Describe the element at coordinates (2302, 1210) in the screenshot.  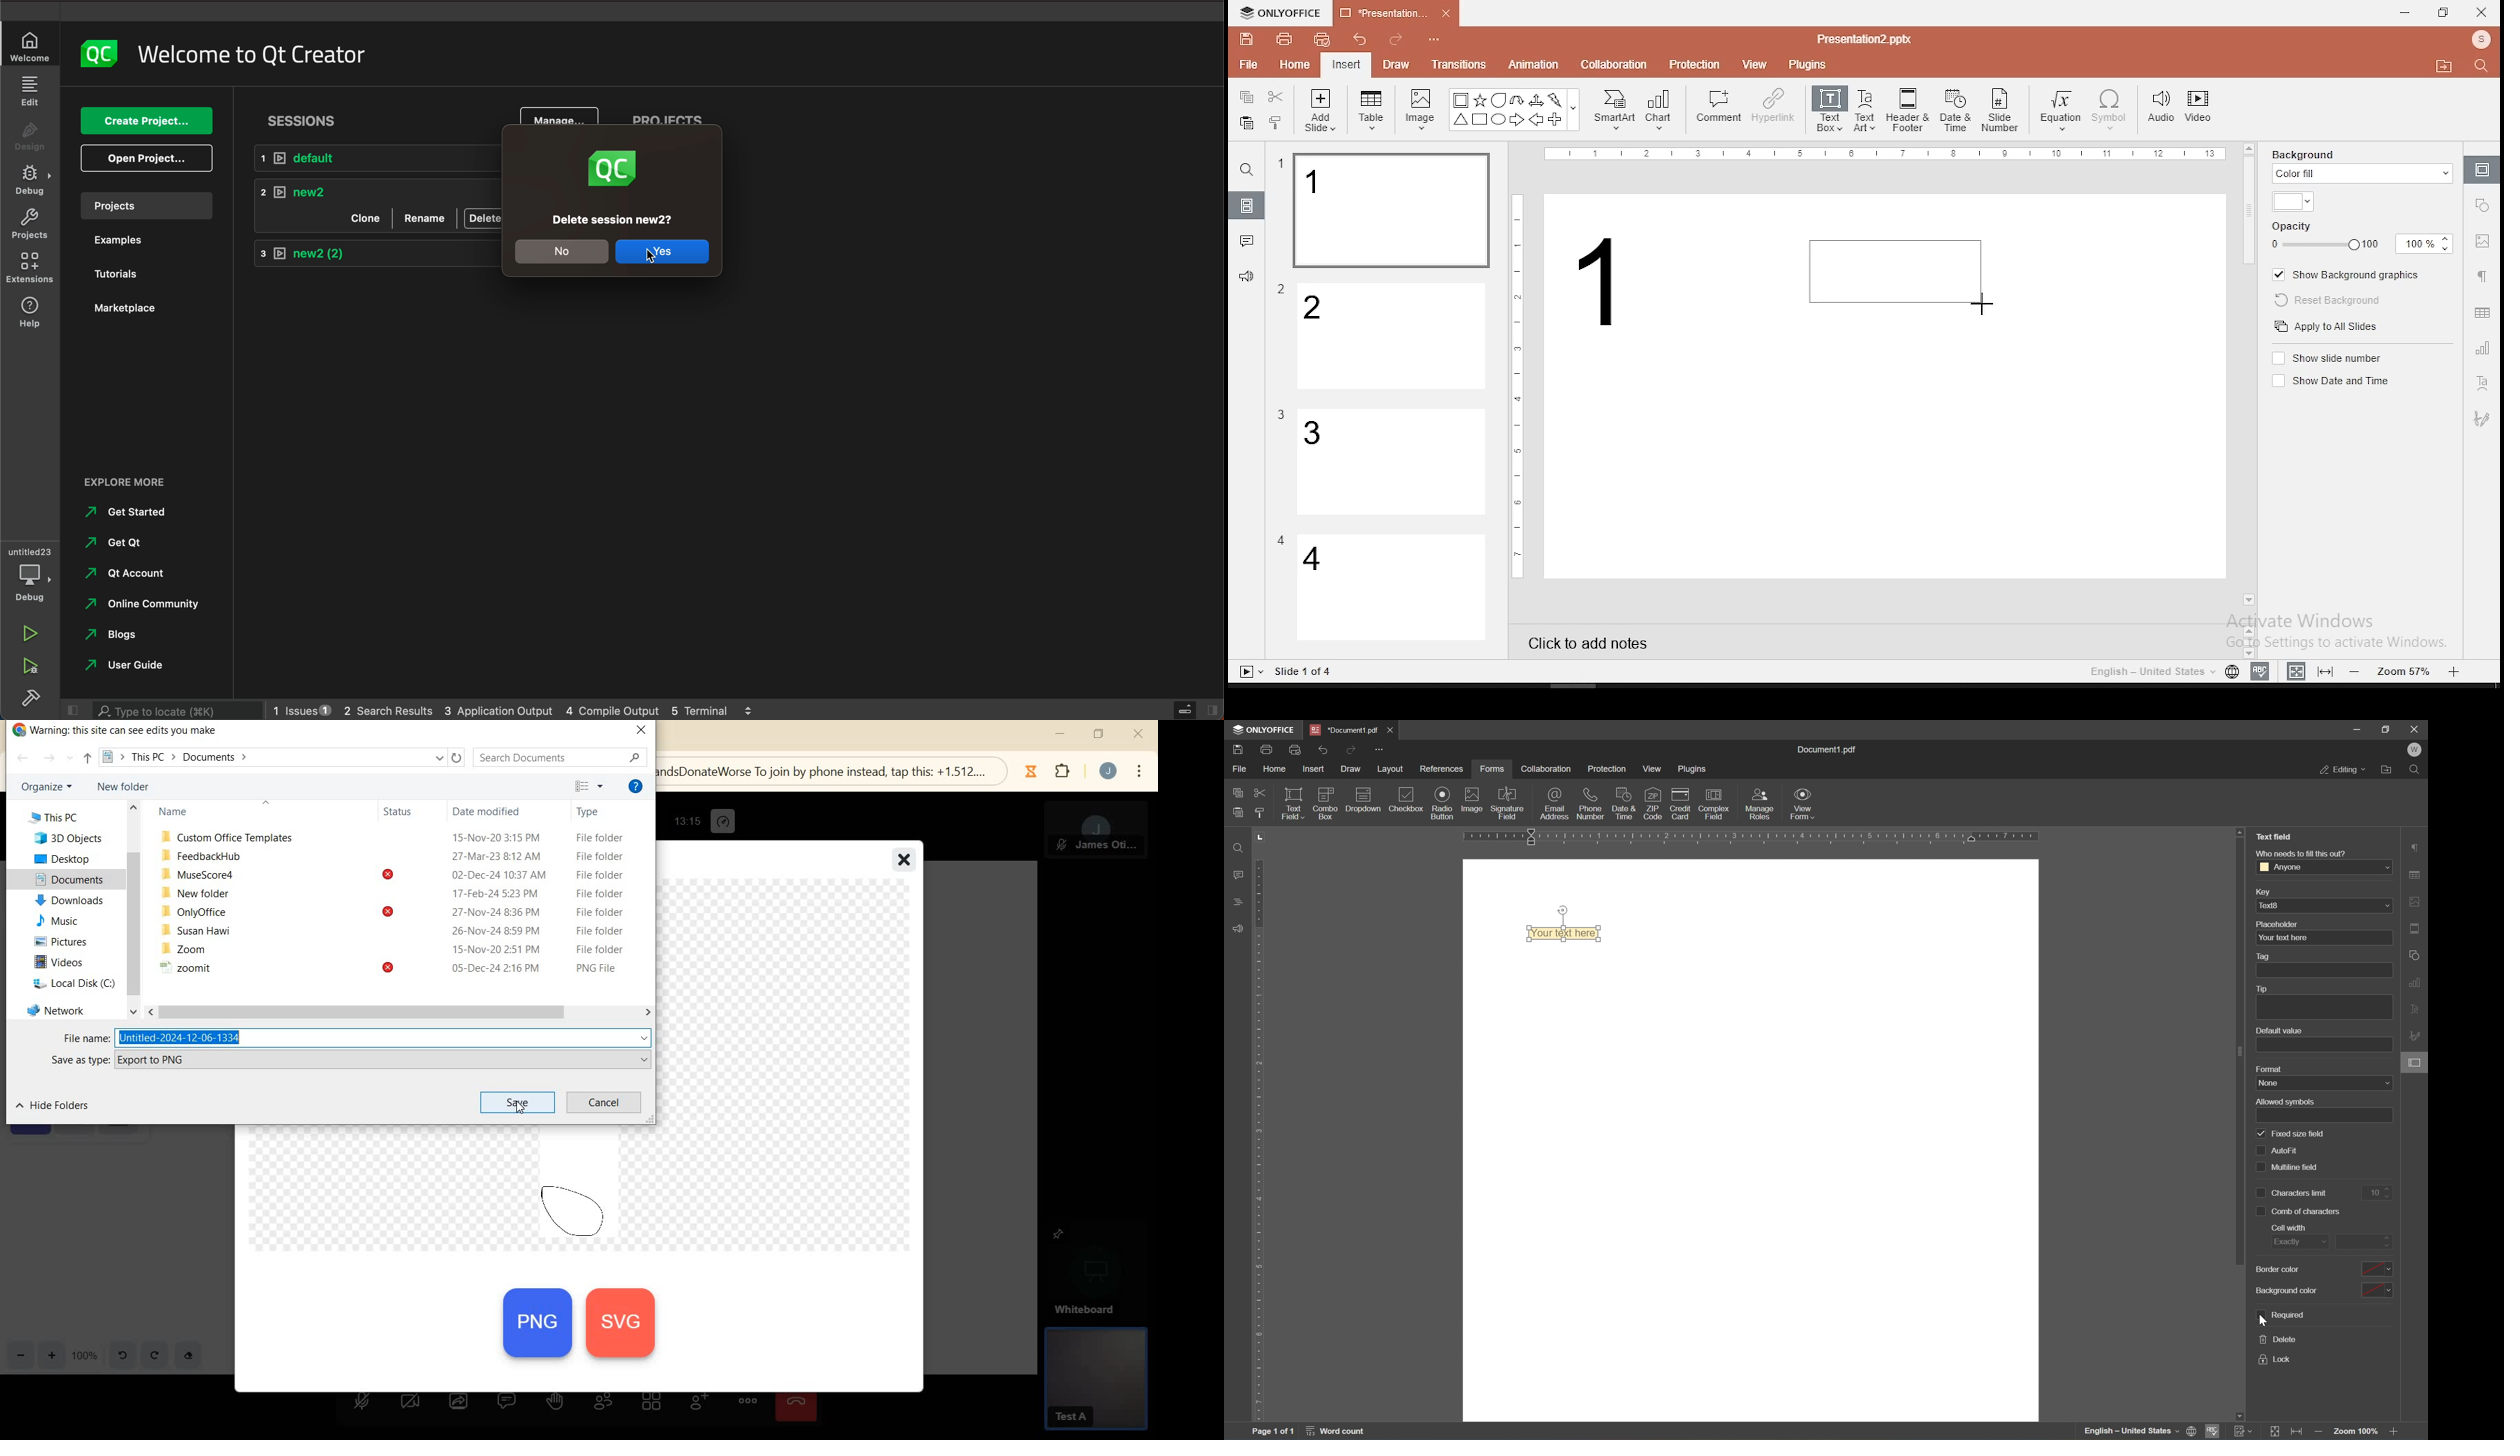
I see `comb of characters` at that location.